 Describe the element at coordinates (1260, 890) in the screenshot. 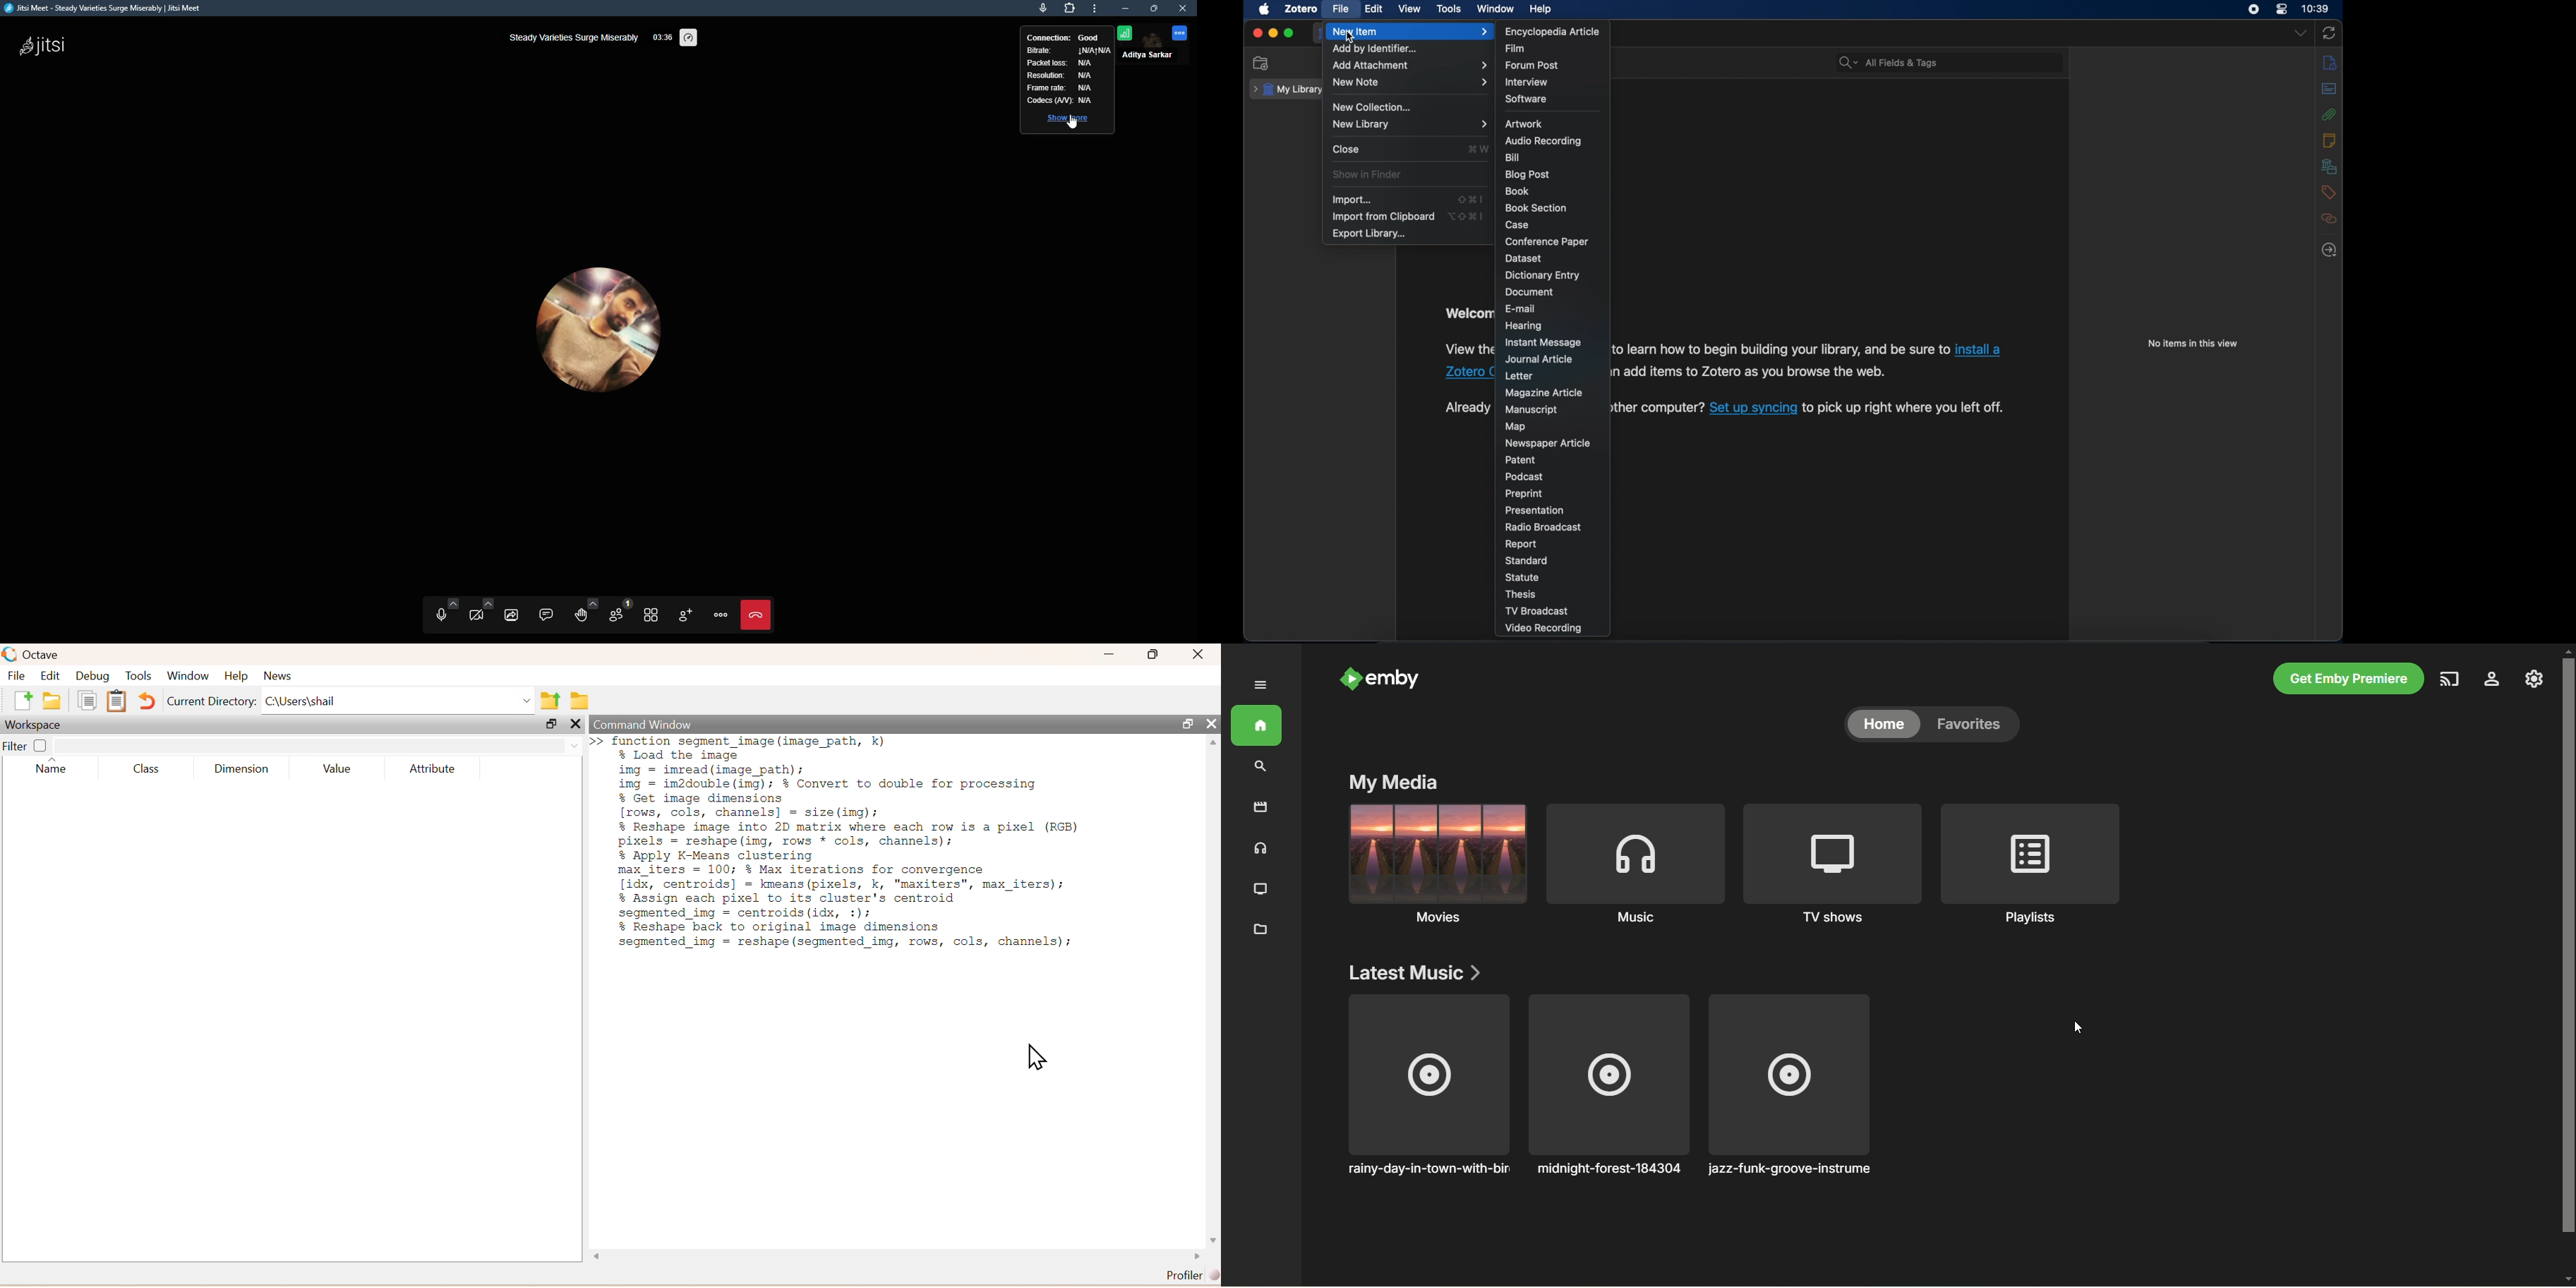

I see `TV shows` at that location.